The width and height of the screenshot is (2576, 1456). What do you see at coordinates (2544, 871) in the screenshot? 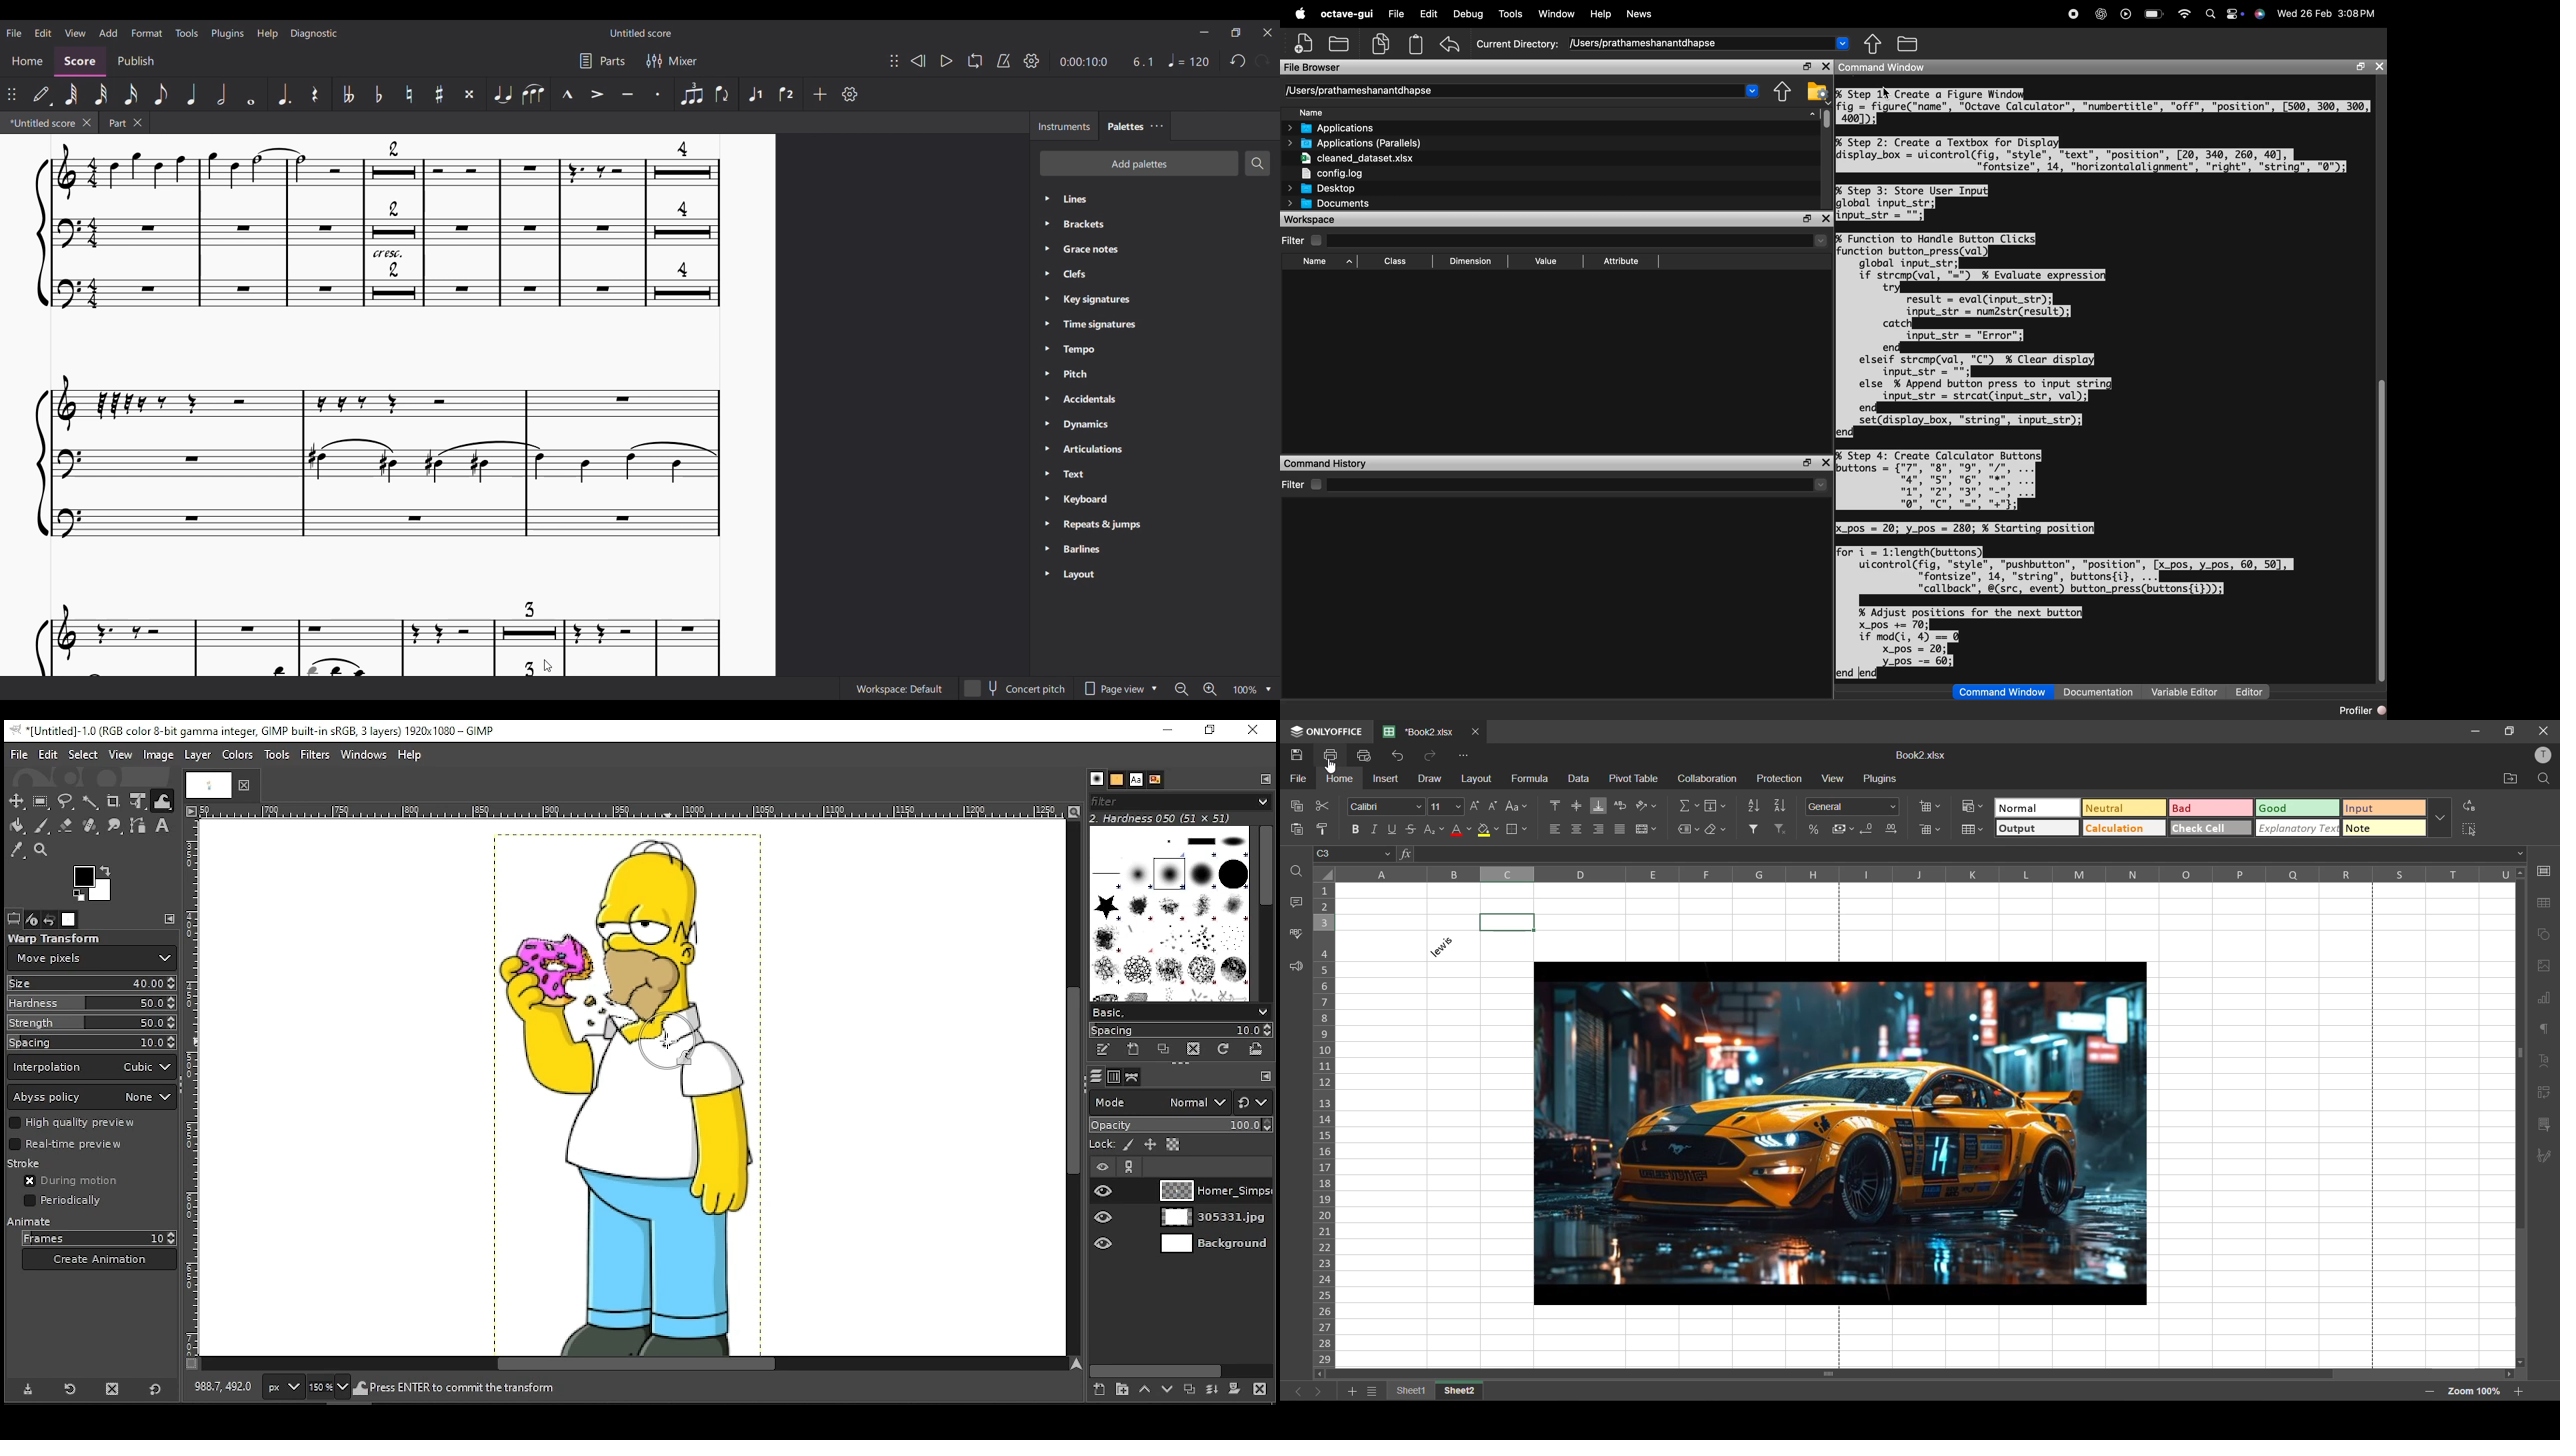
I see `cell settings` at bounding box center [2544, 871].